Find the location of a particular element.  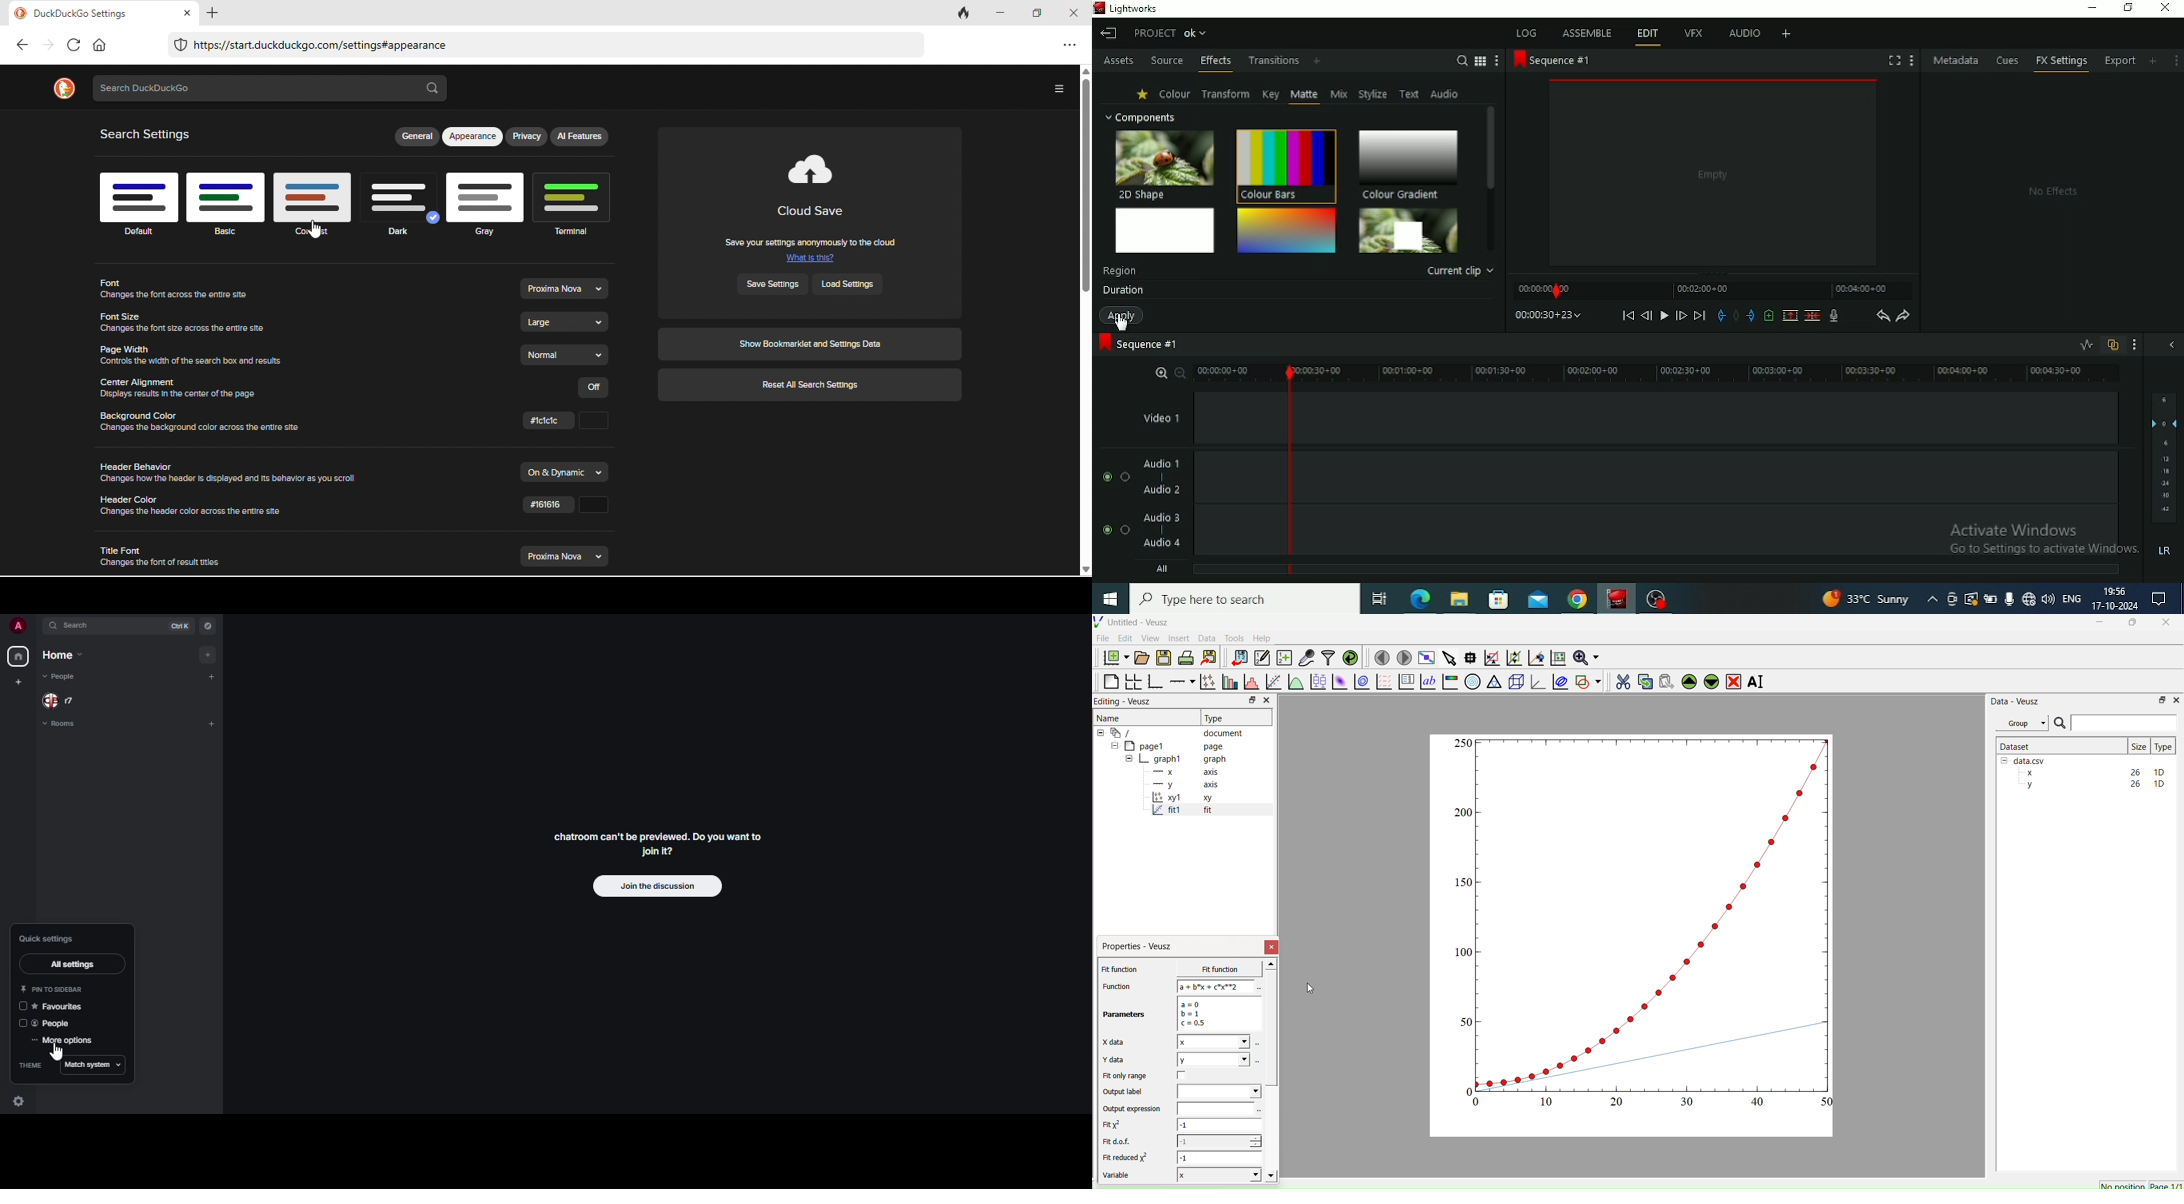

Duration is located at coordinates (1122, 291).